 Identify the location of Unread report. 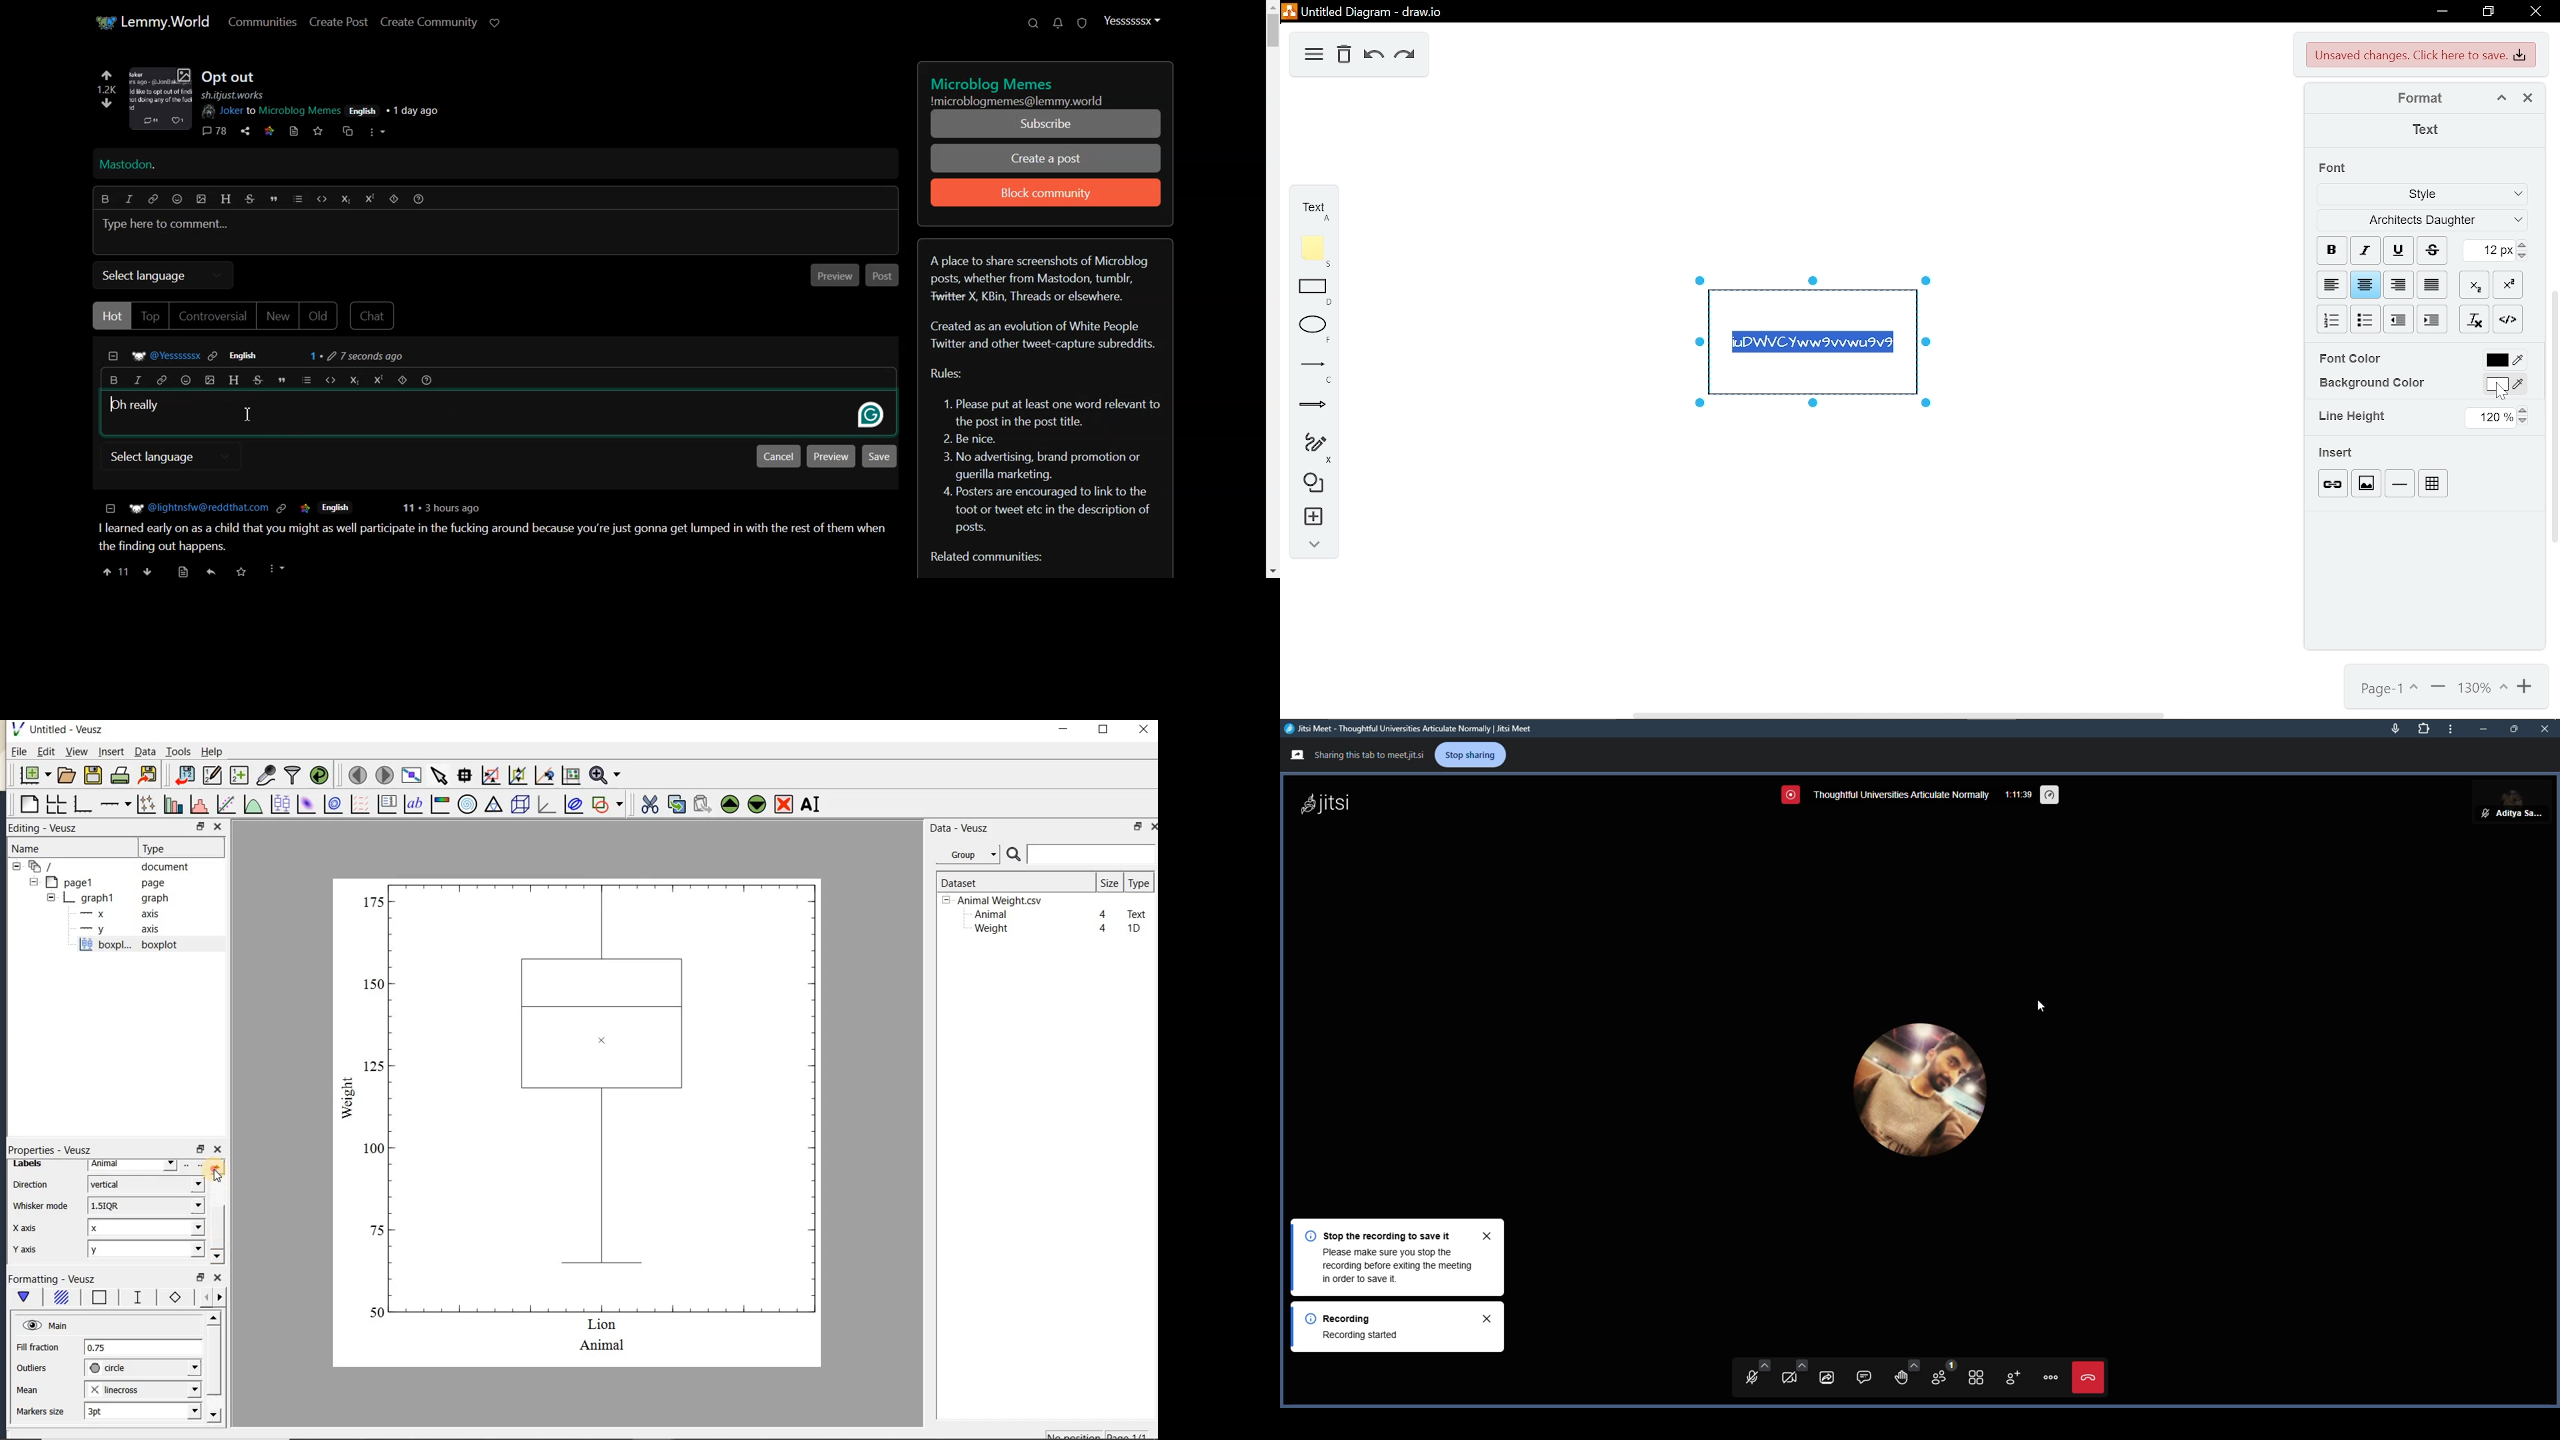
(1081, 23).